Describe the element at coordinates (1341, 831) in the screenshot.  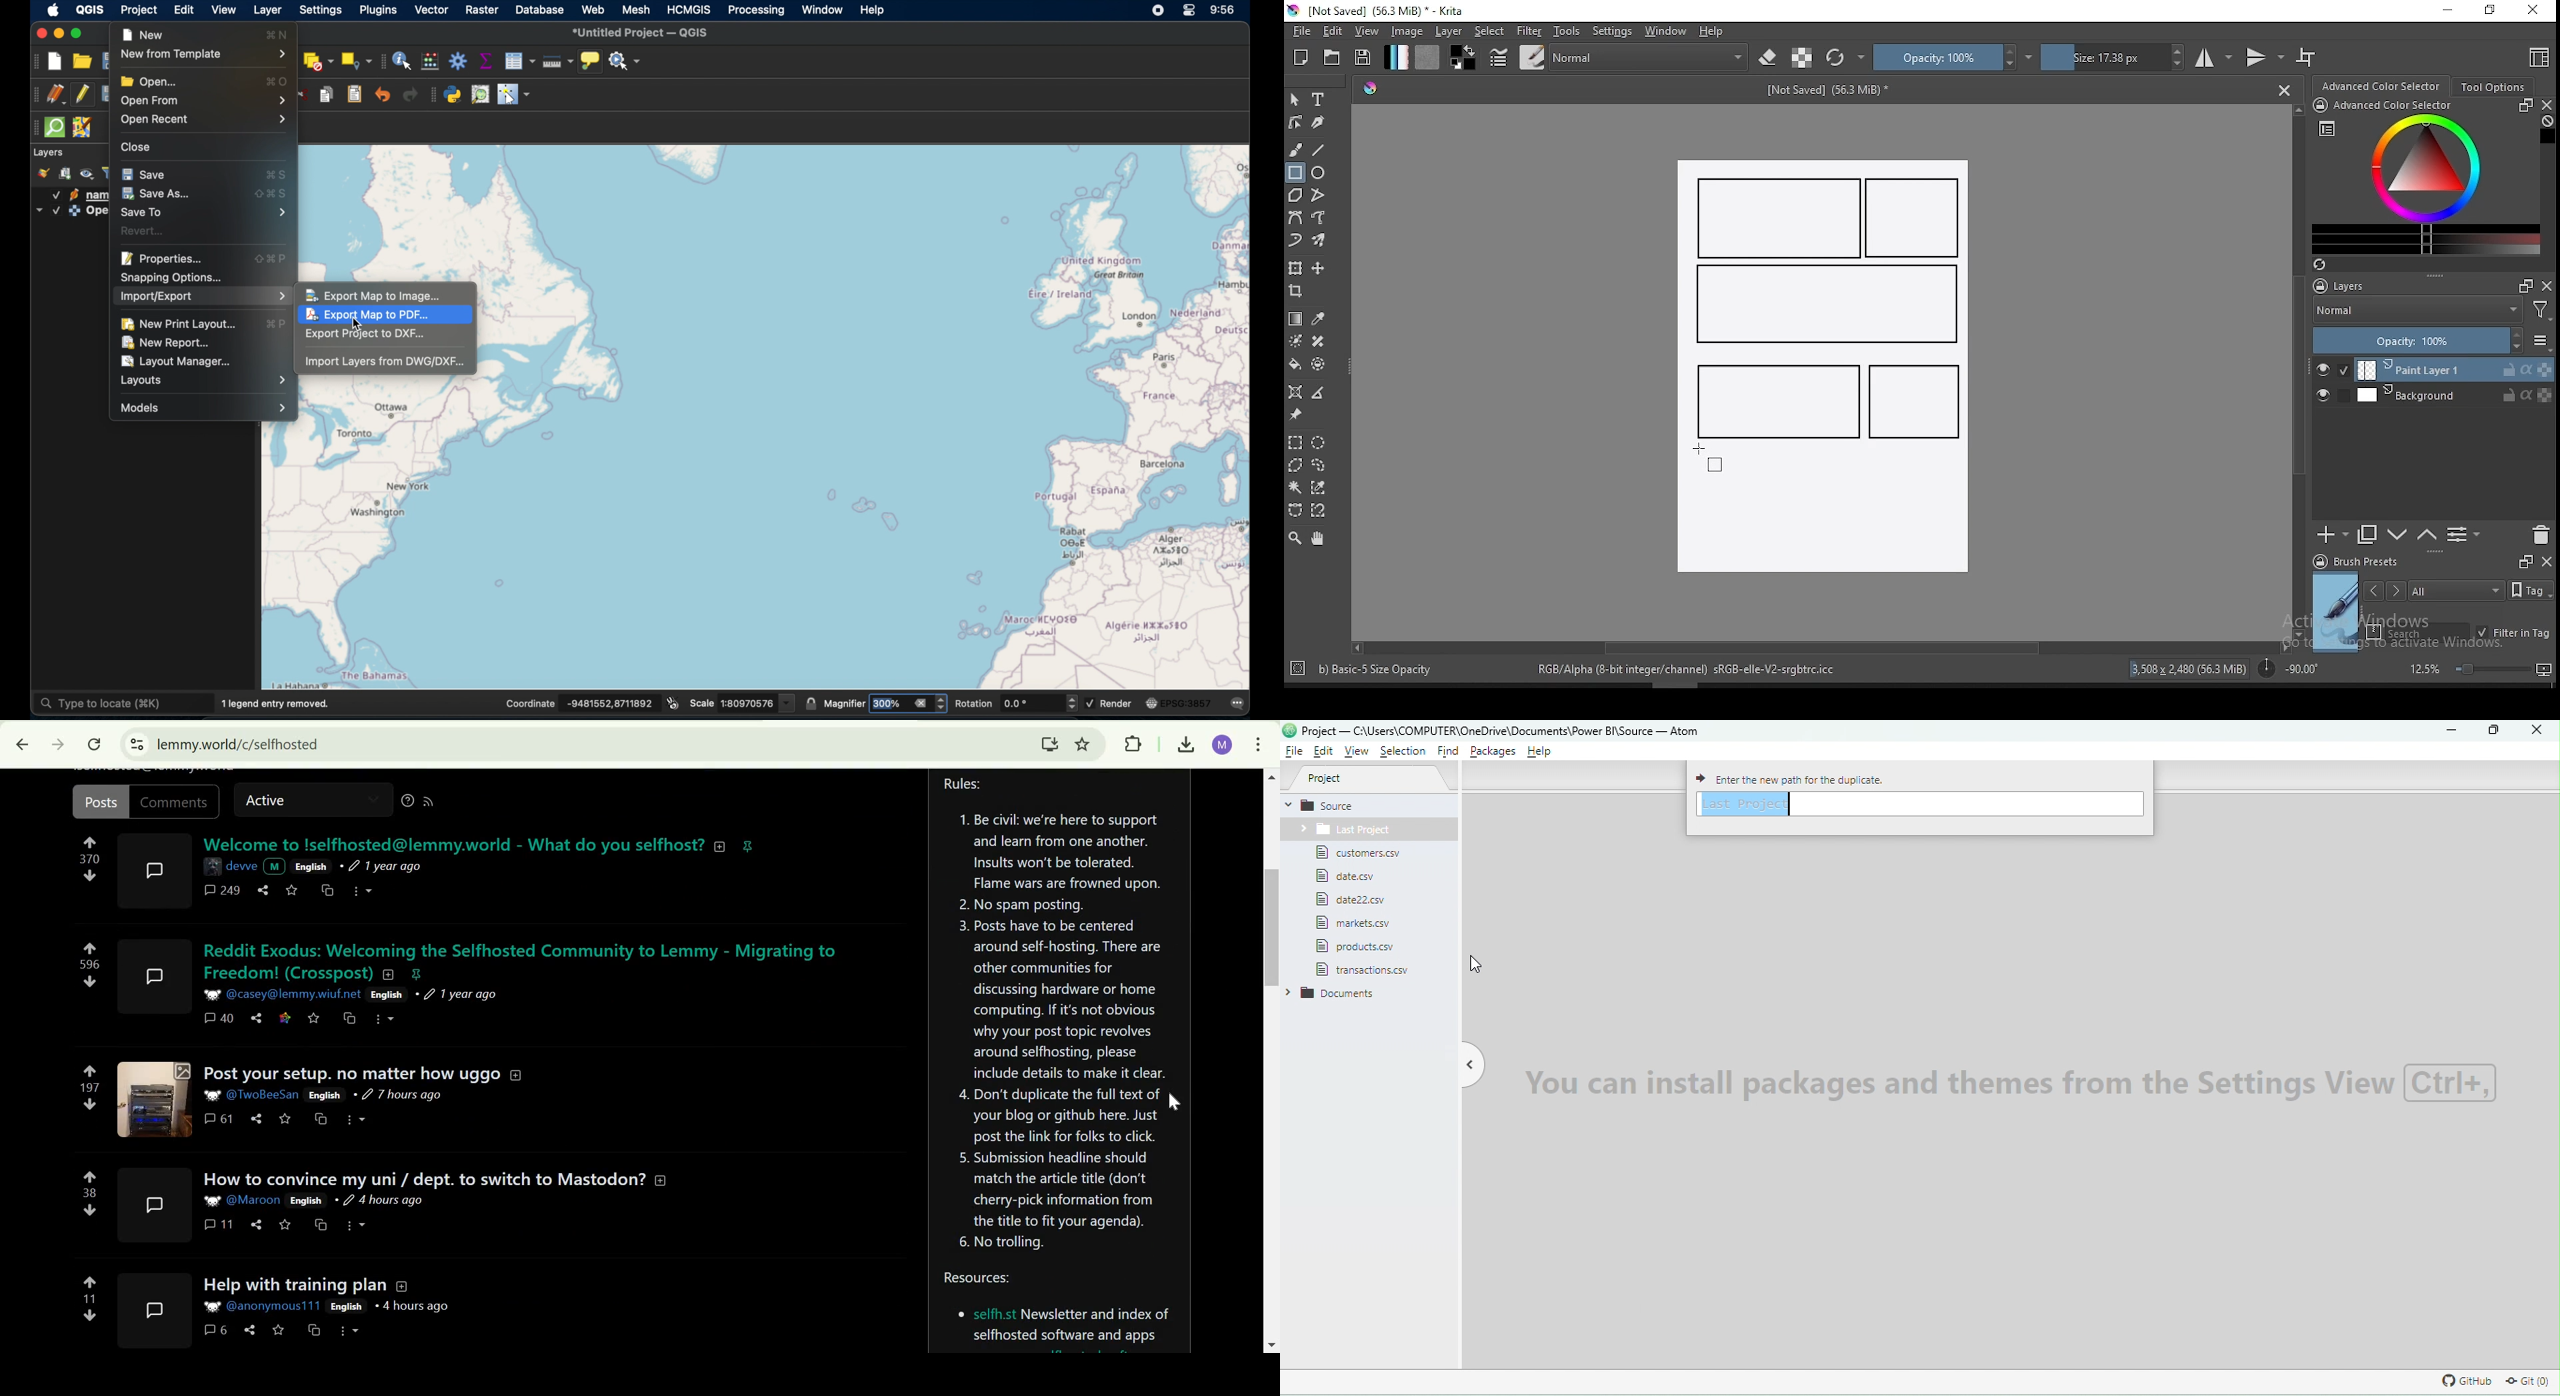
I see `Folder` at that location.